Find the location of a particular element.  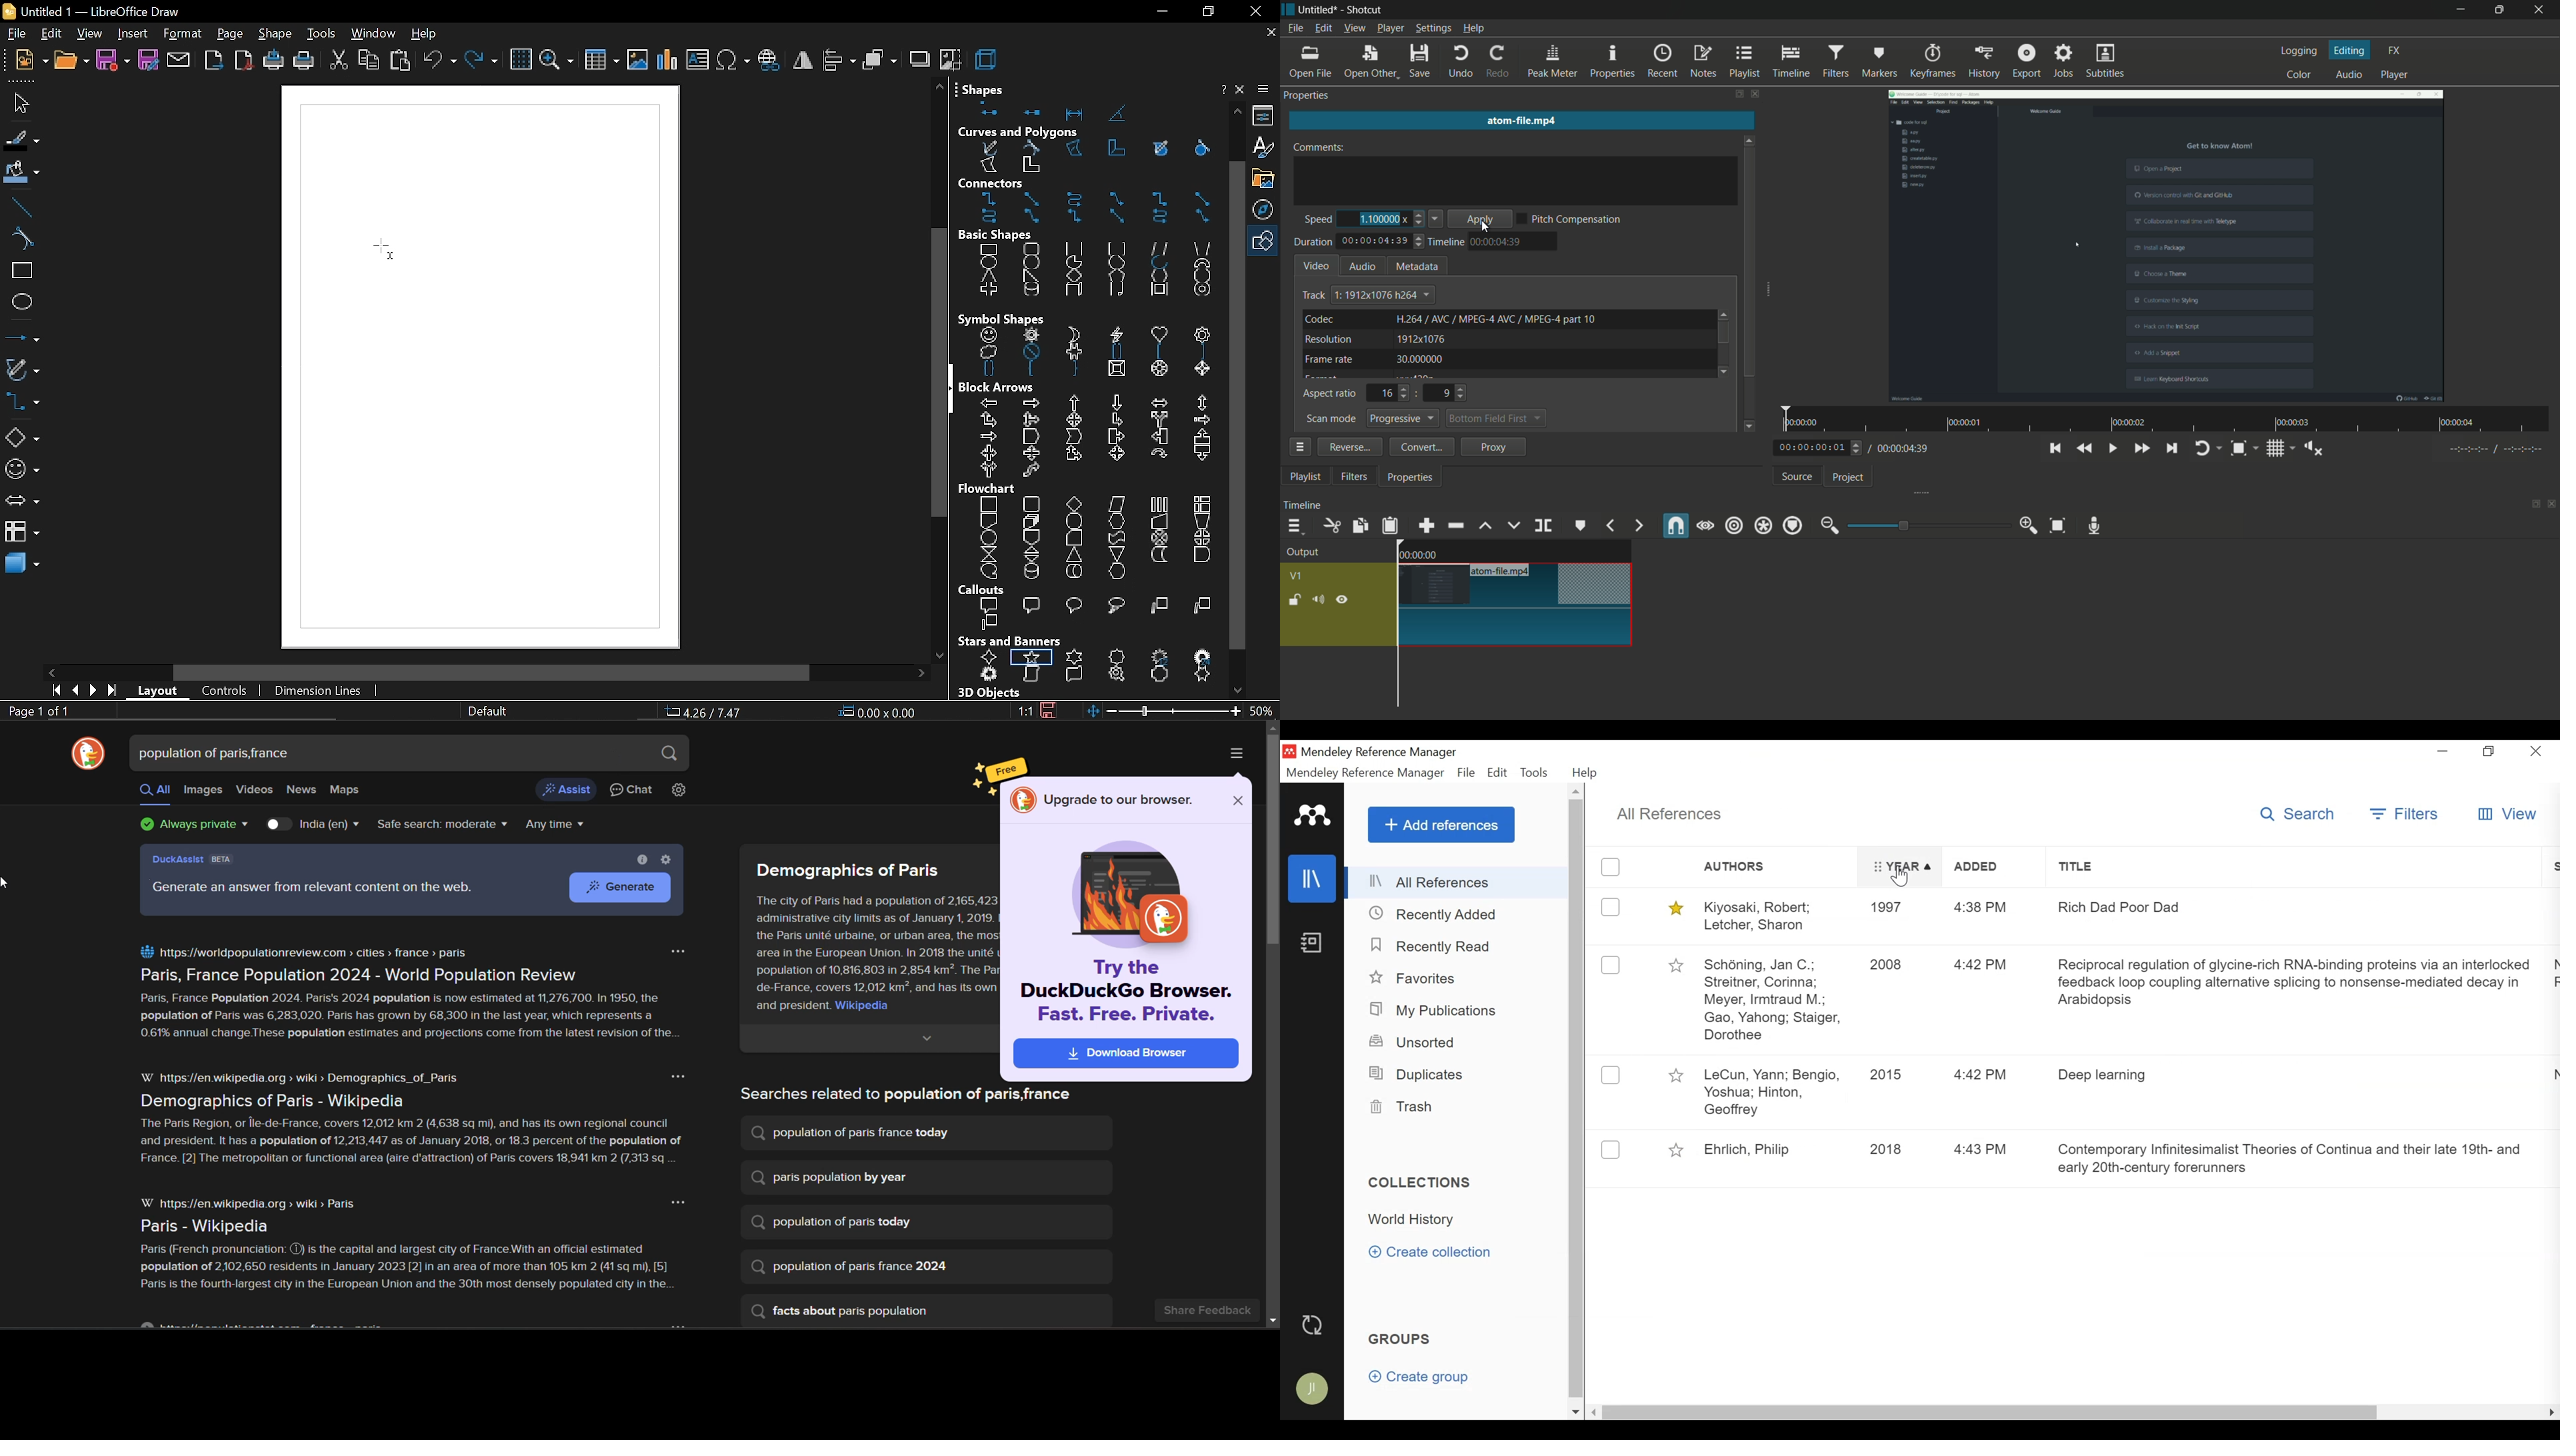

notes is located at coordinates (1703, 62).